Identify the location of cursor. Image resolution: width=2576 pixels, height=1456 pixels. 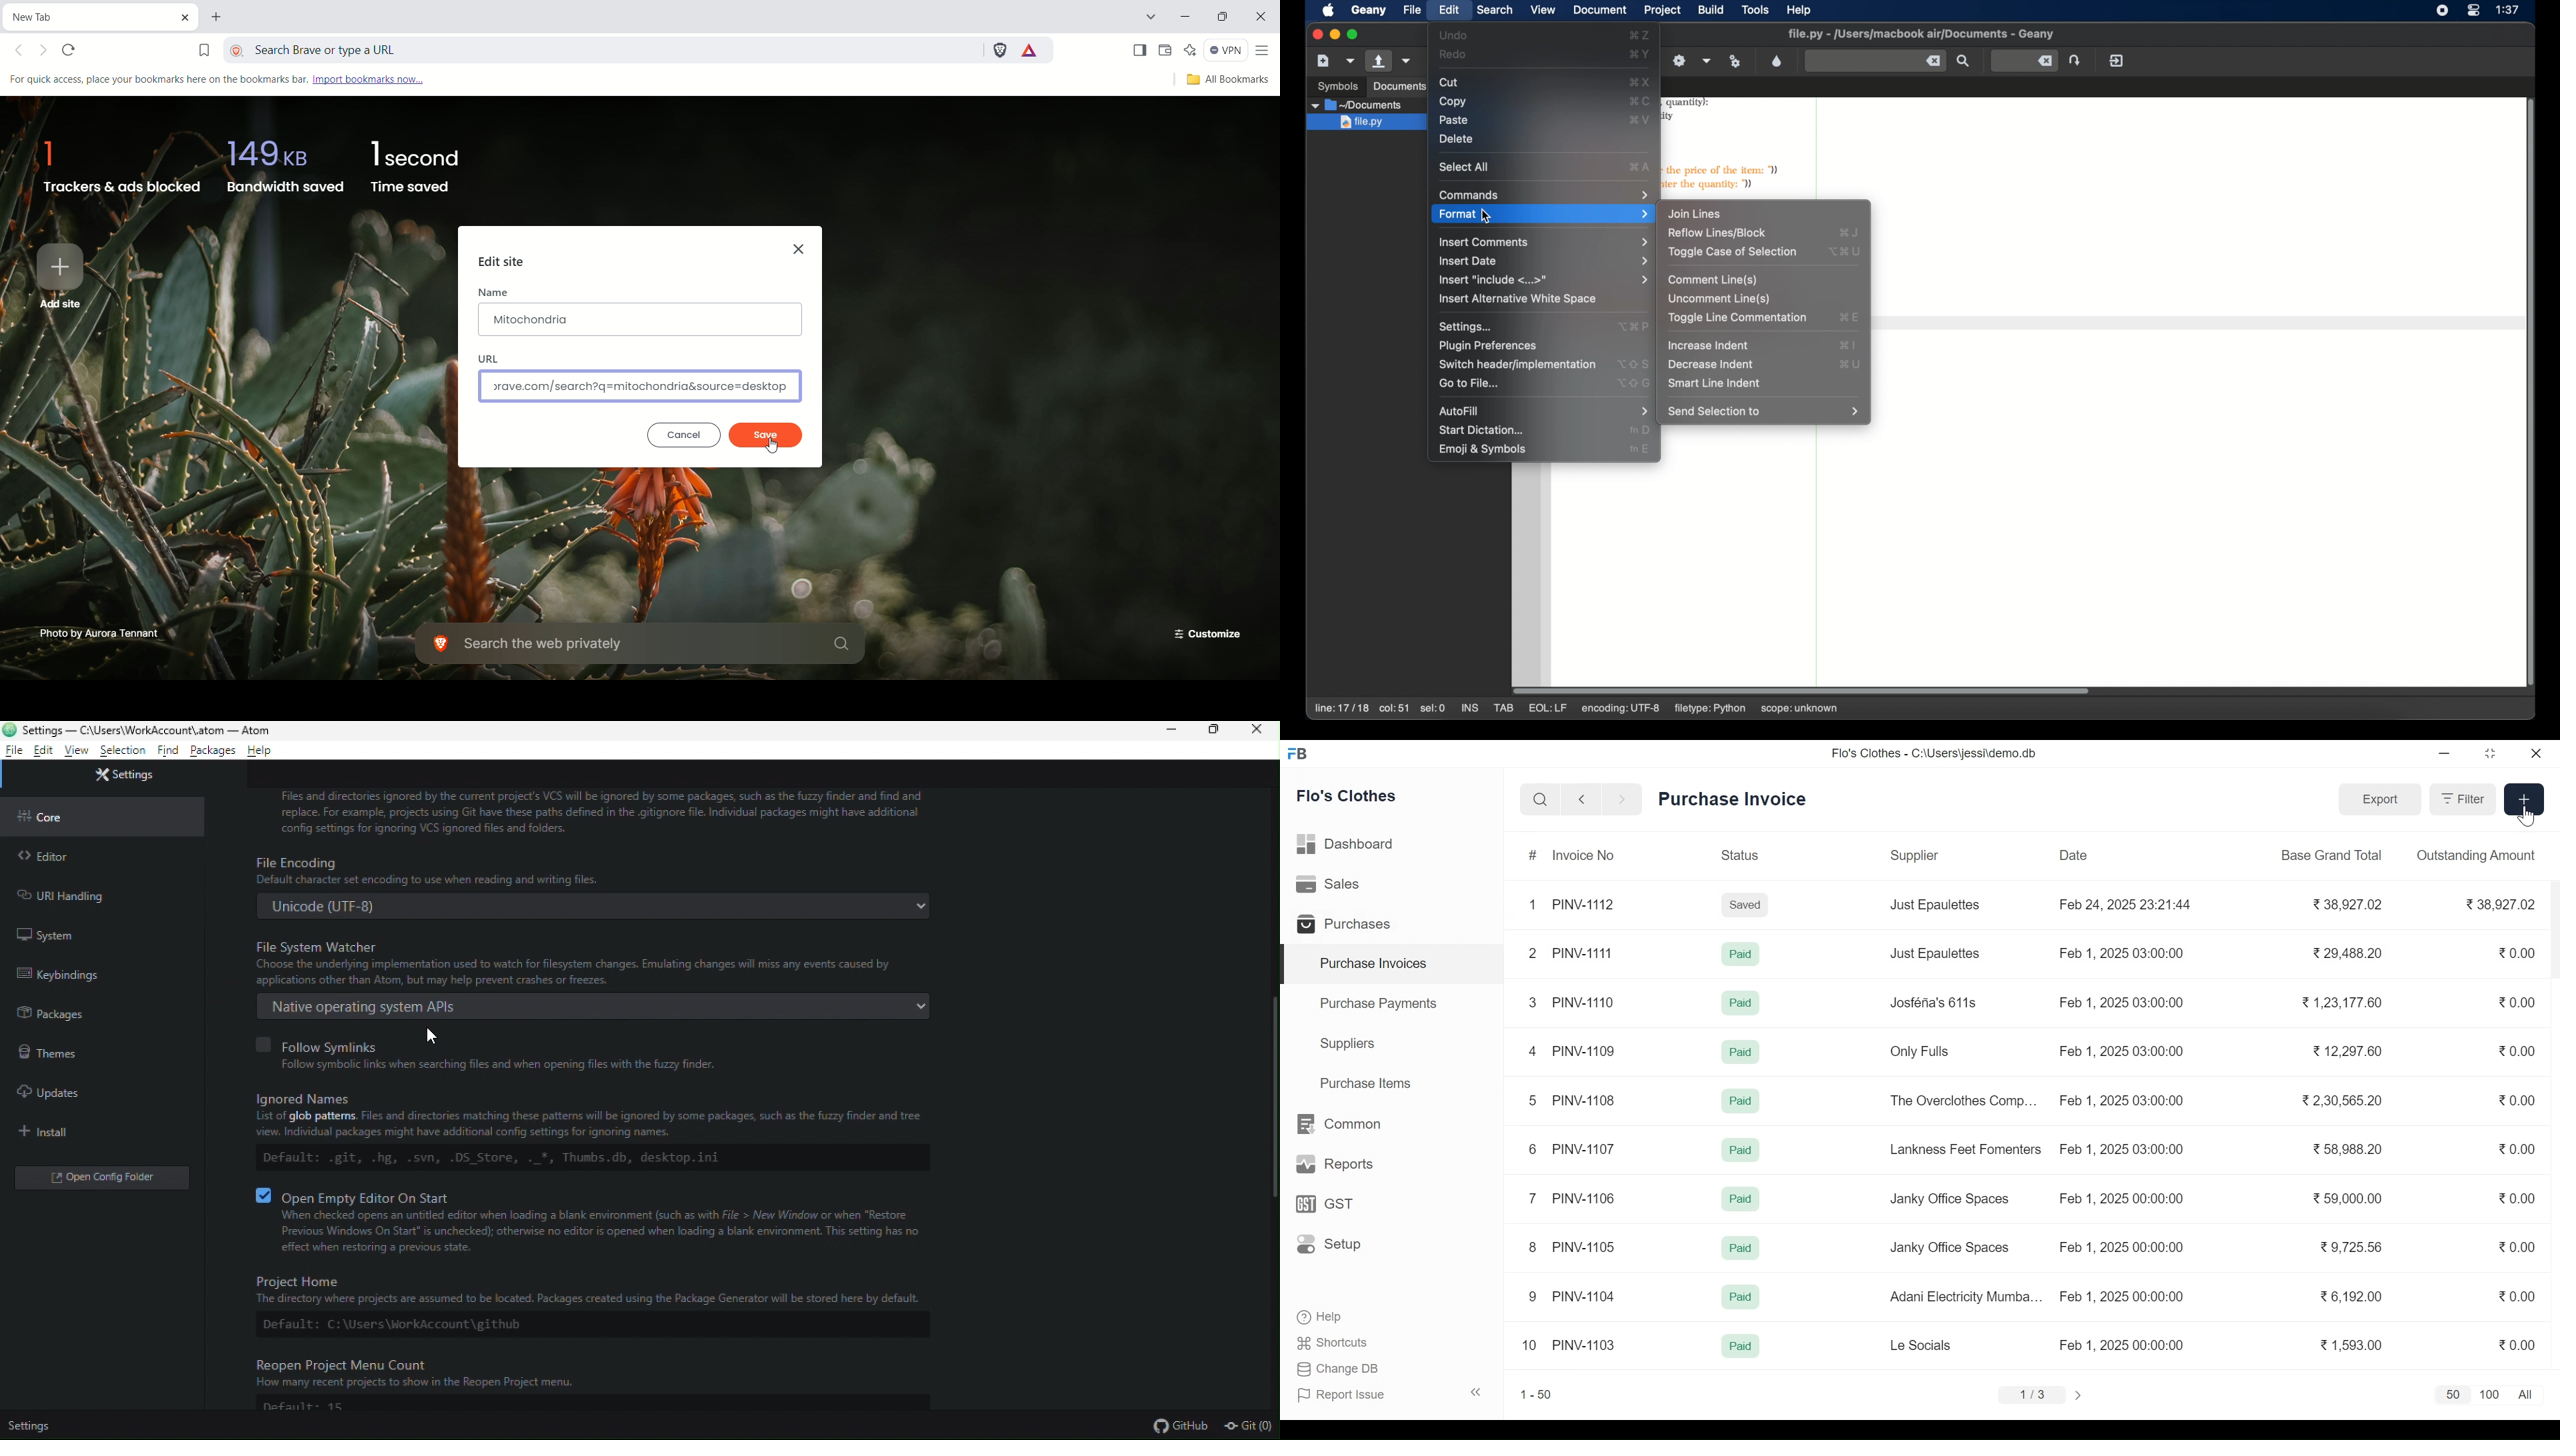
(774, 446).